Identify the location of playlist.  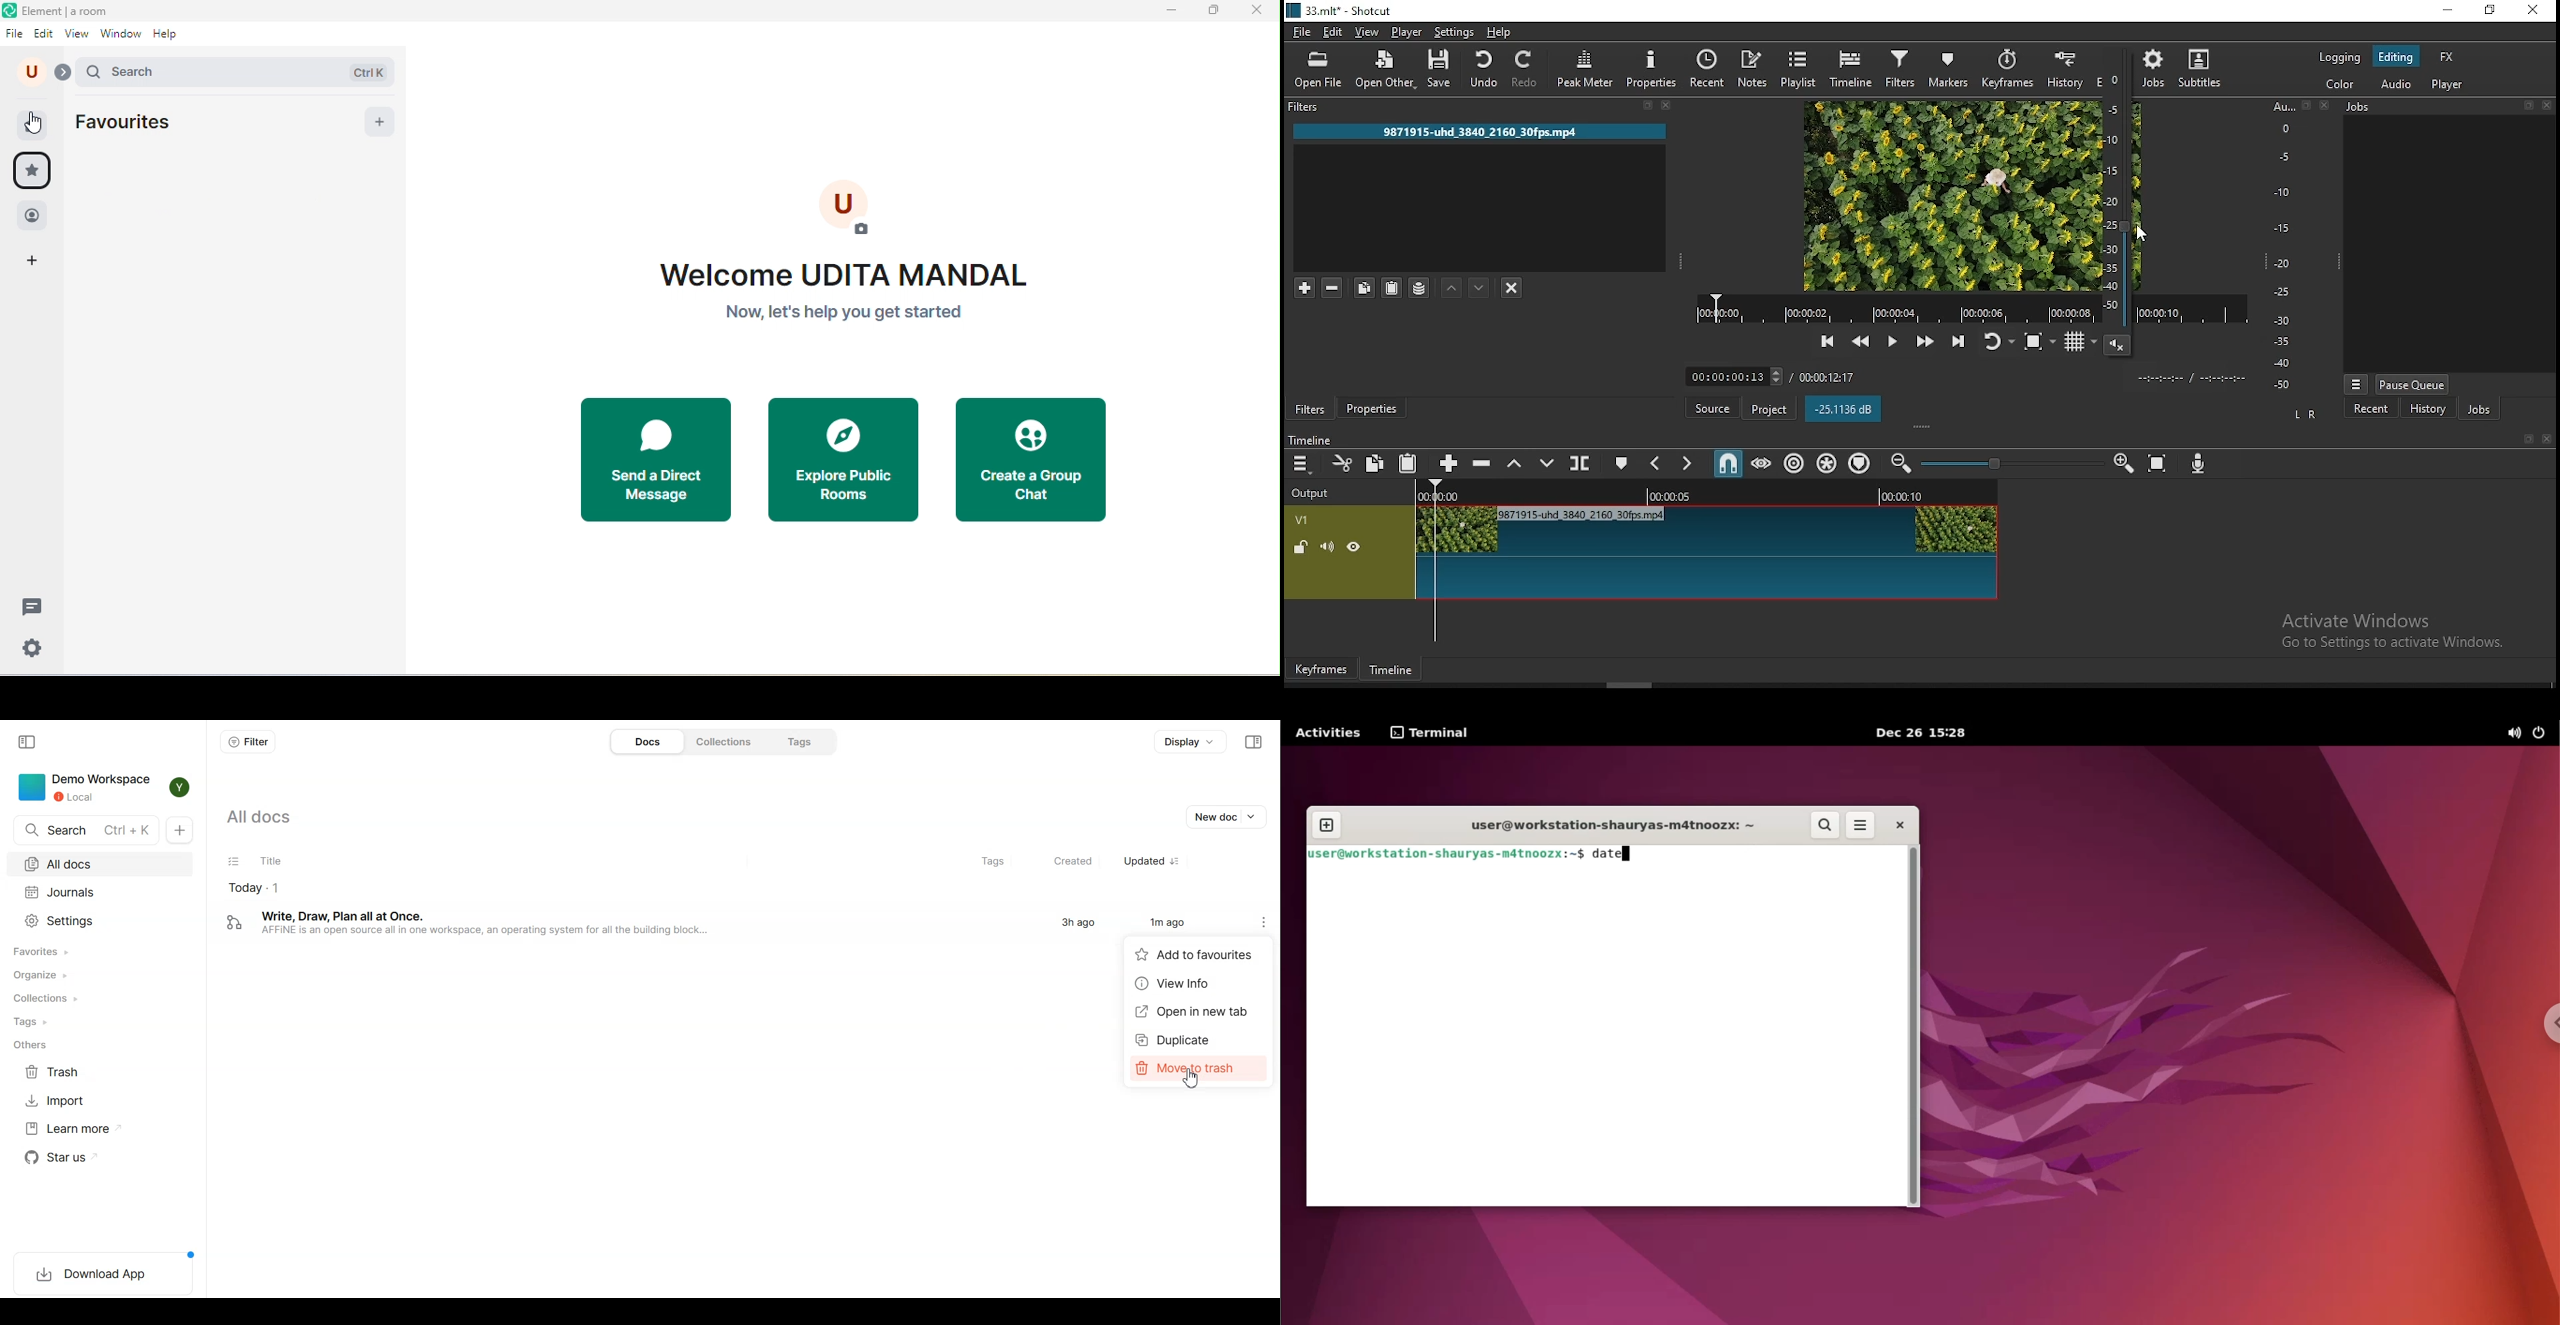
(1799, 68).